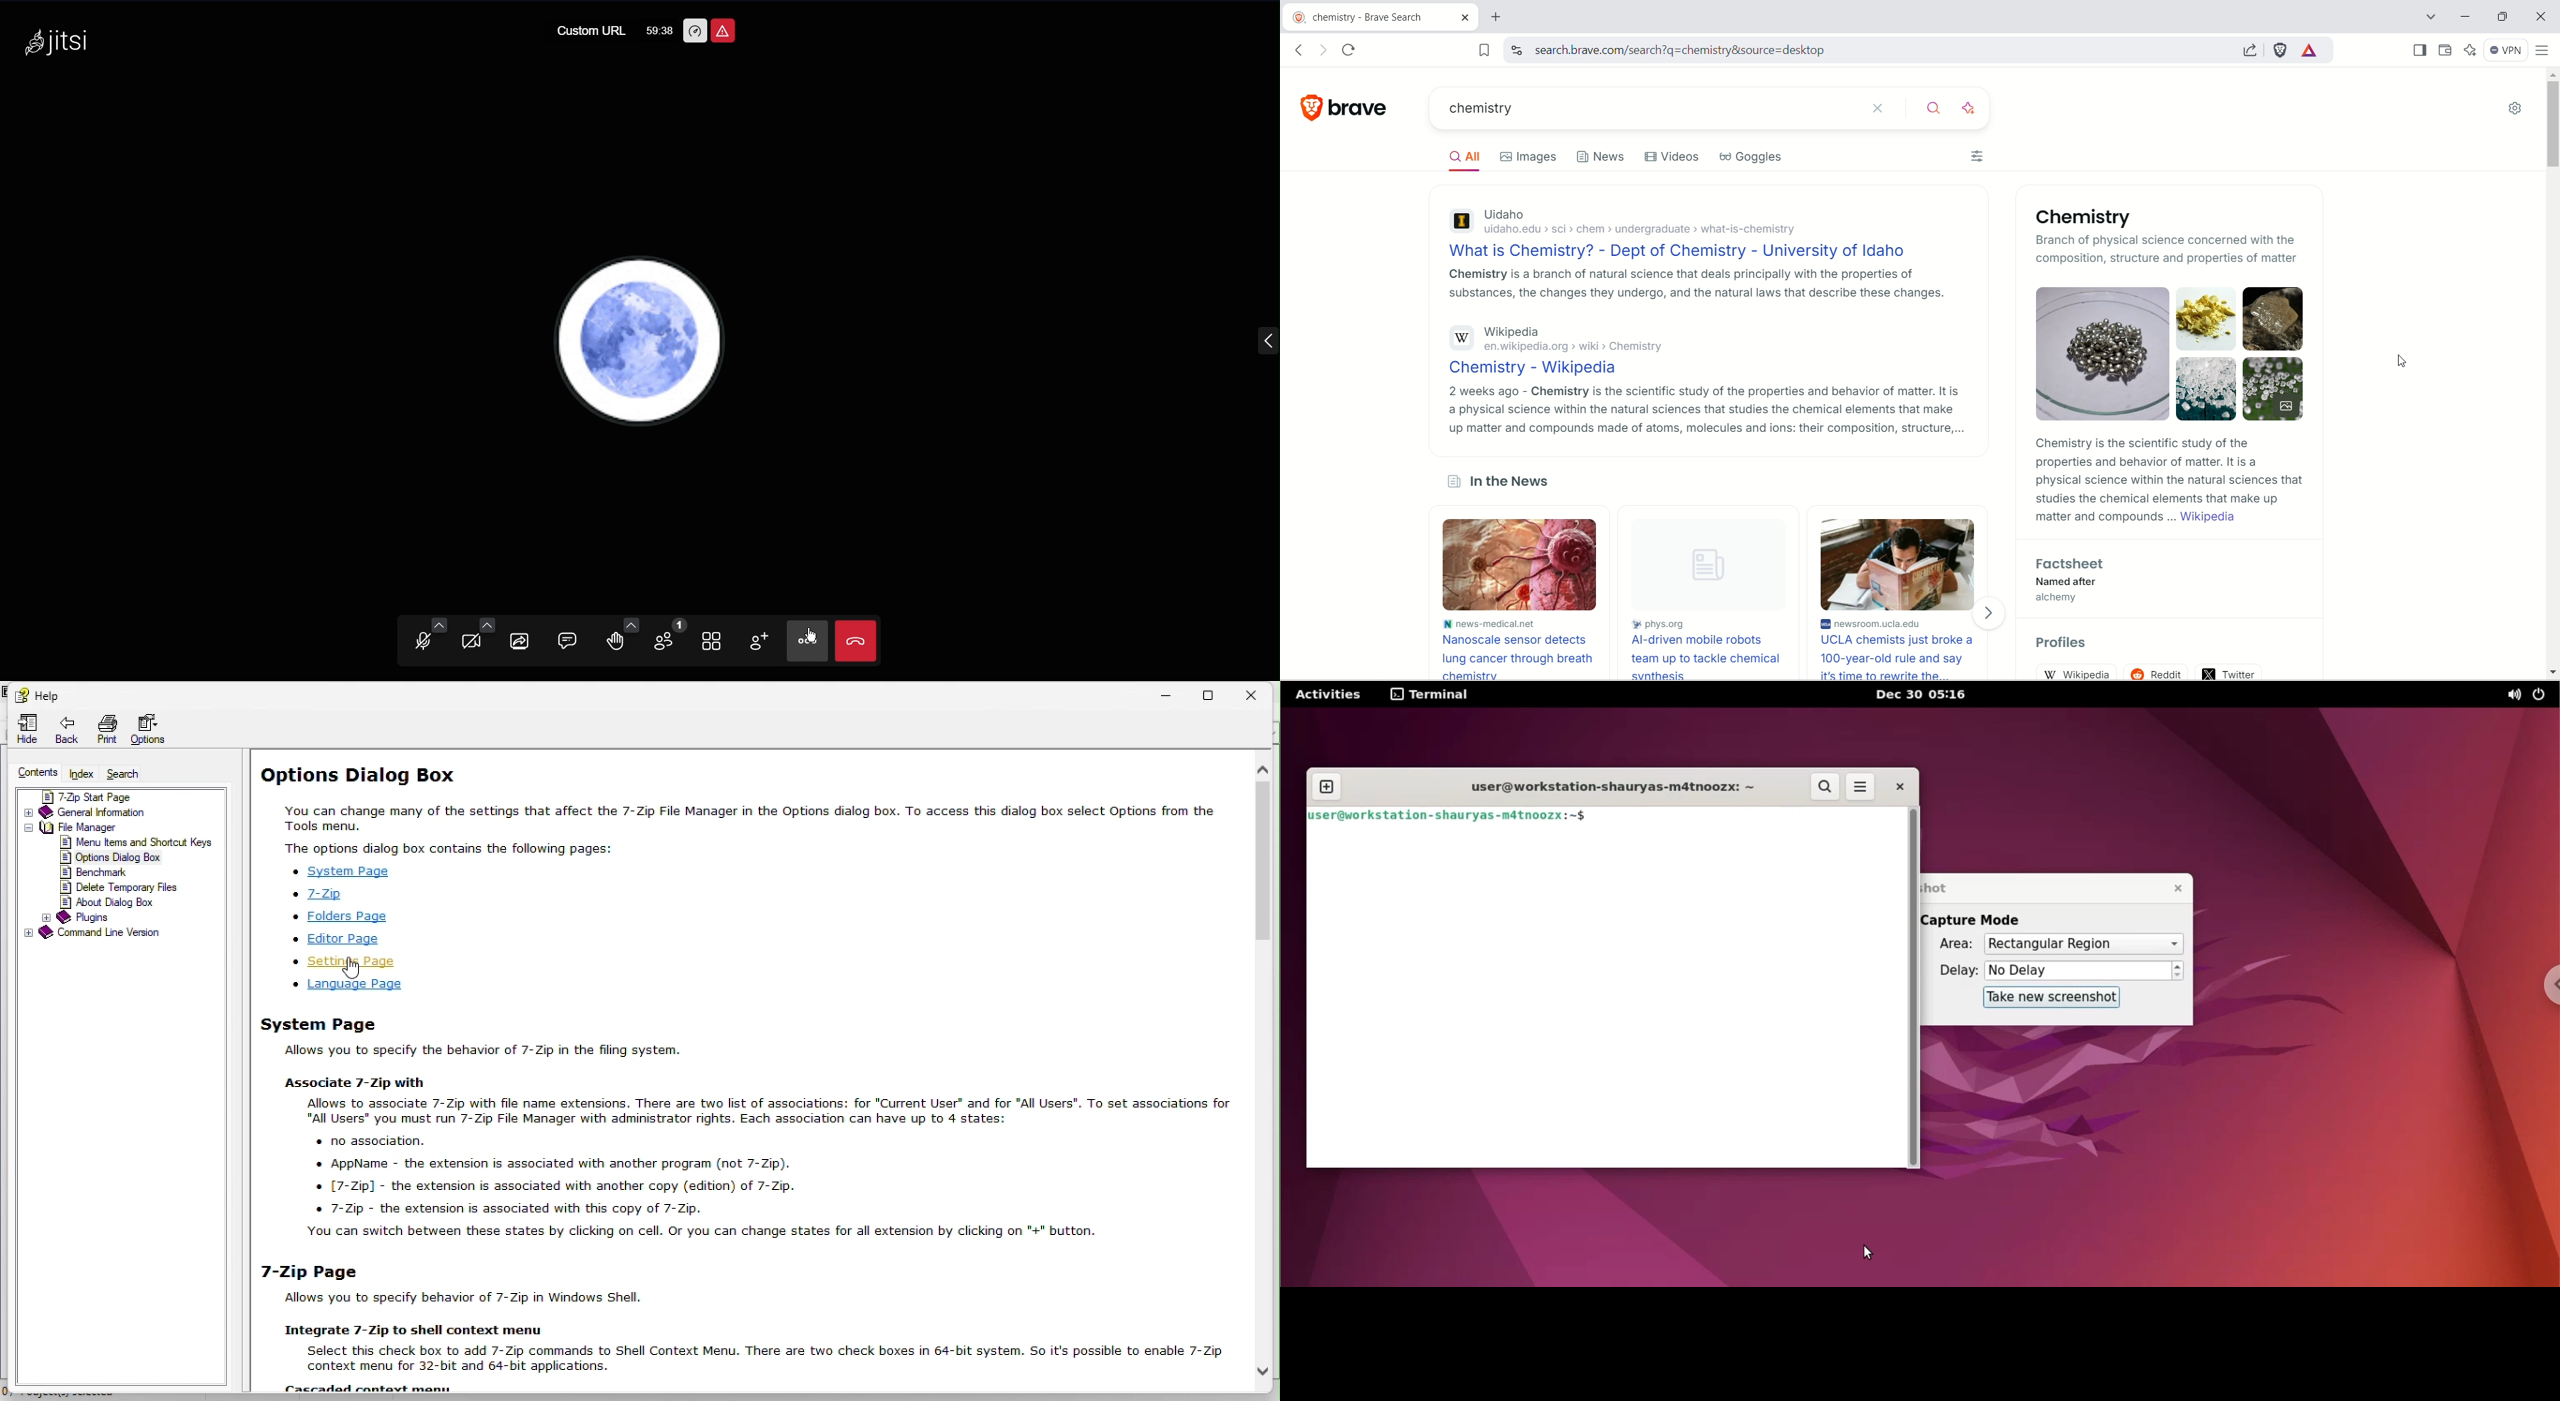 This screenshot has height=1428, width=2576. What do you see at coordinates (856, 639) in the screenshot?
I see `End meeting` at bounding box center [856, 639].